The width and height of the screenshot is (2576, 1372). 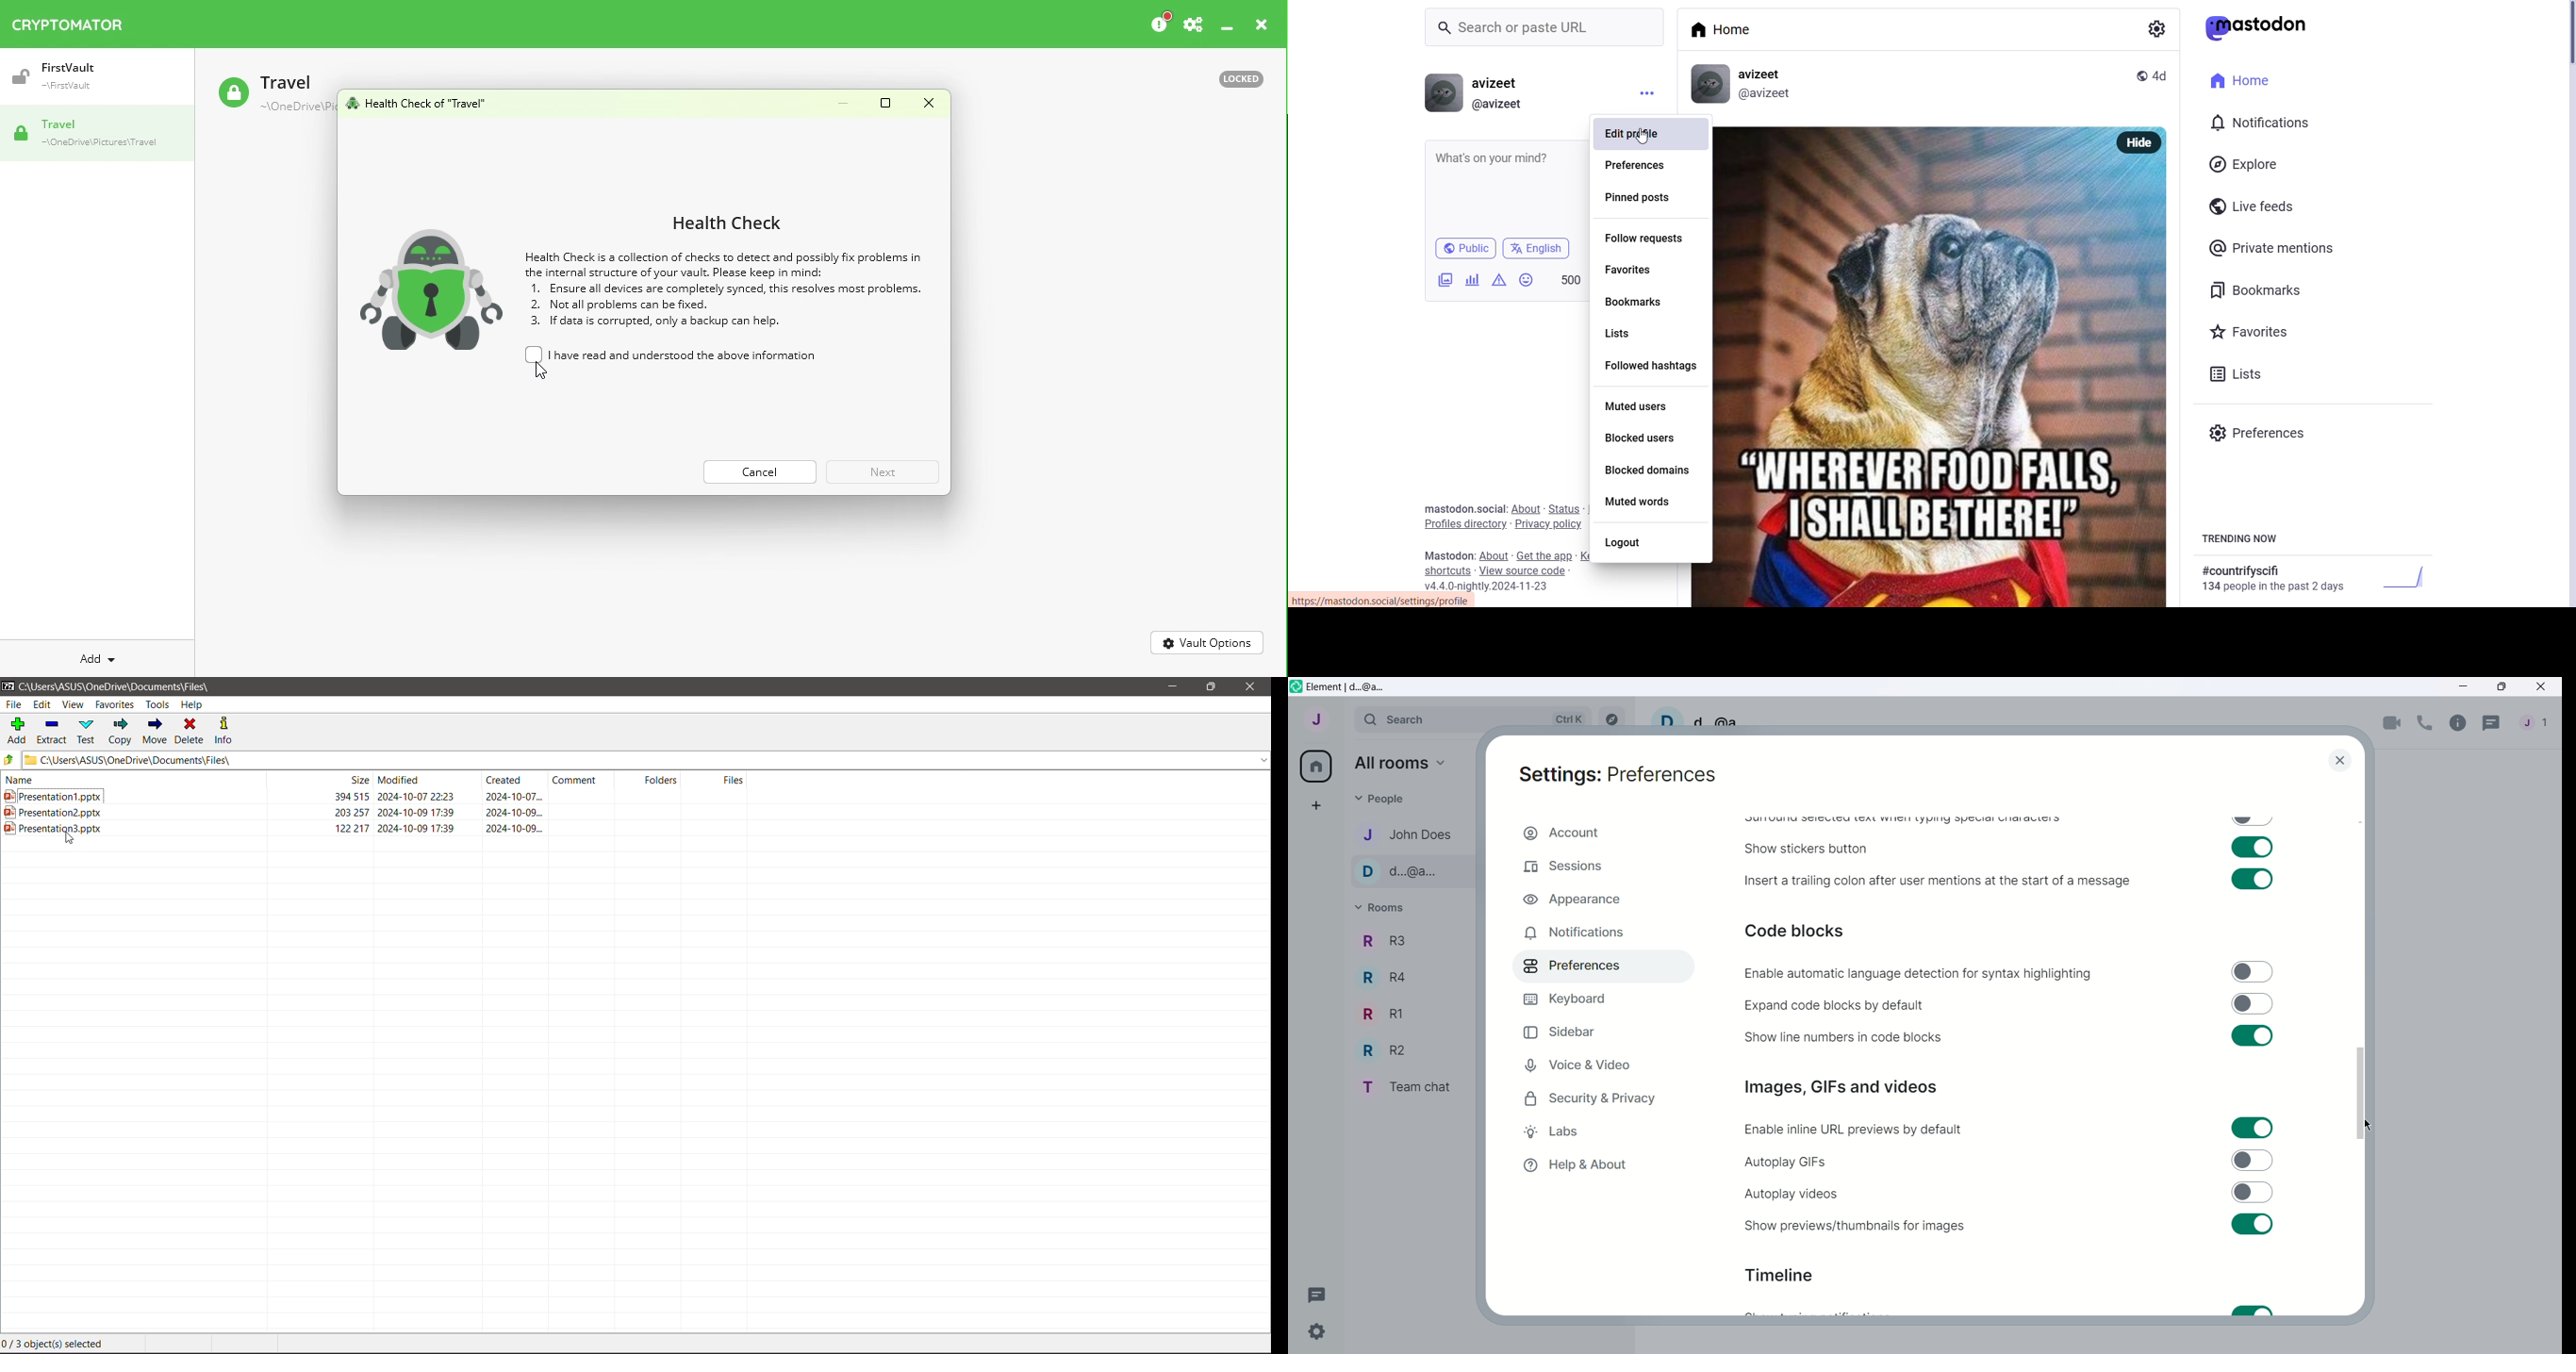 I want to click on robot, so click(x=421, y=280).